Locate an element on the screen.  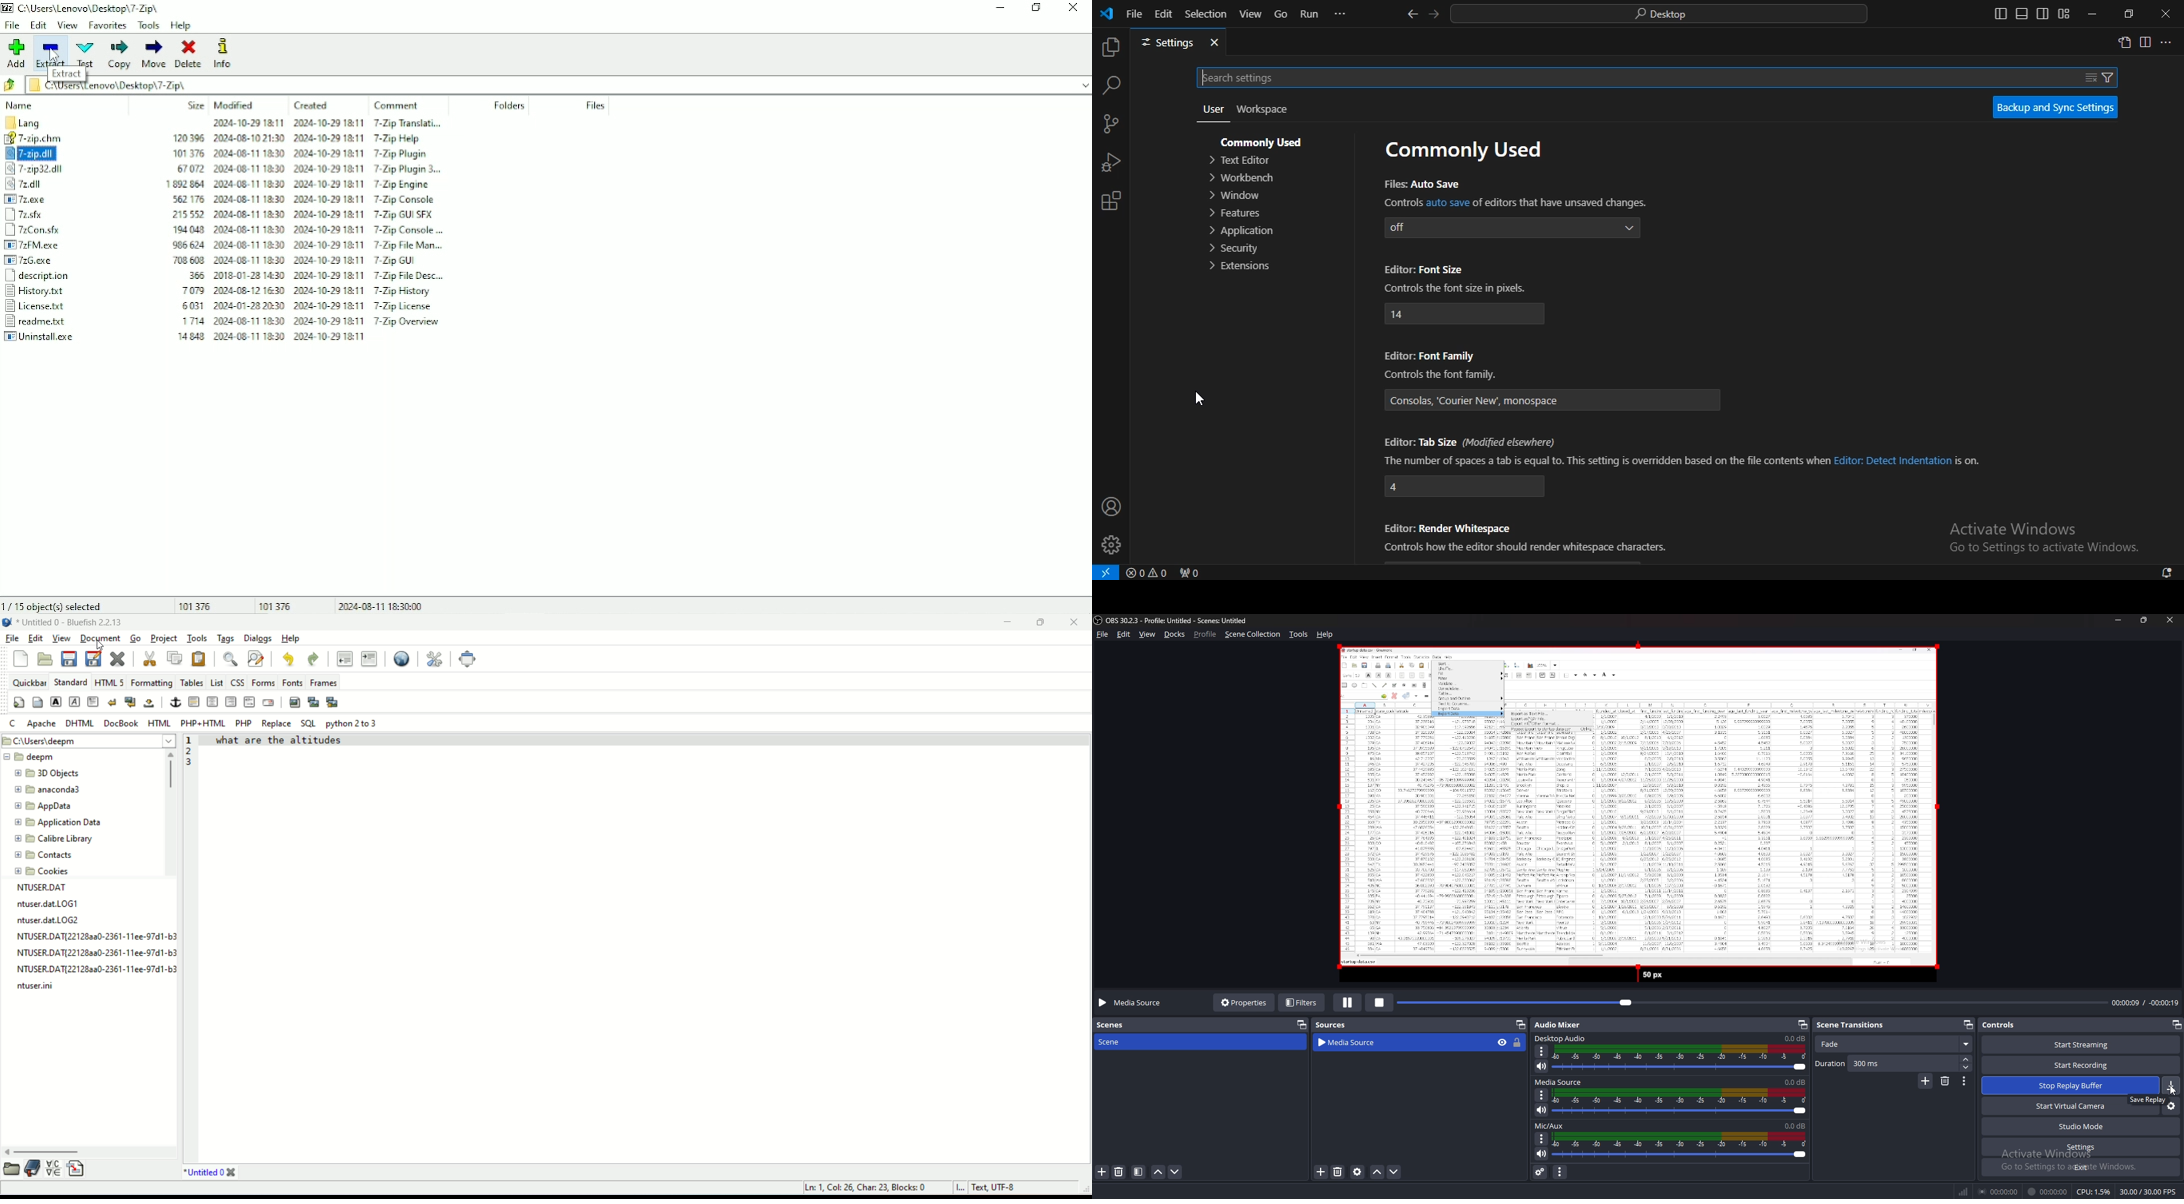
media source is located at coordinates (1390, 1043).